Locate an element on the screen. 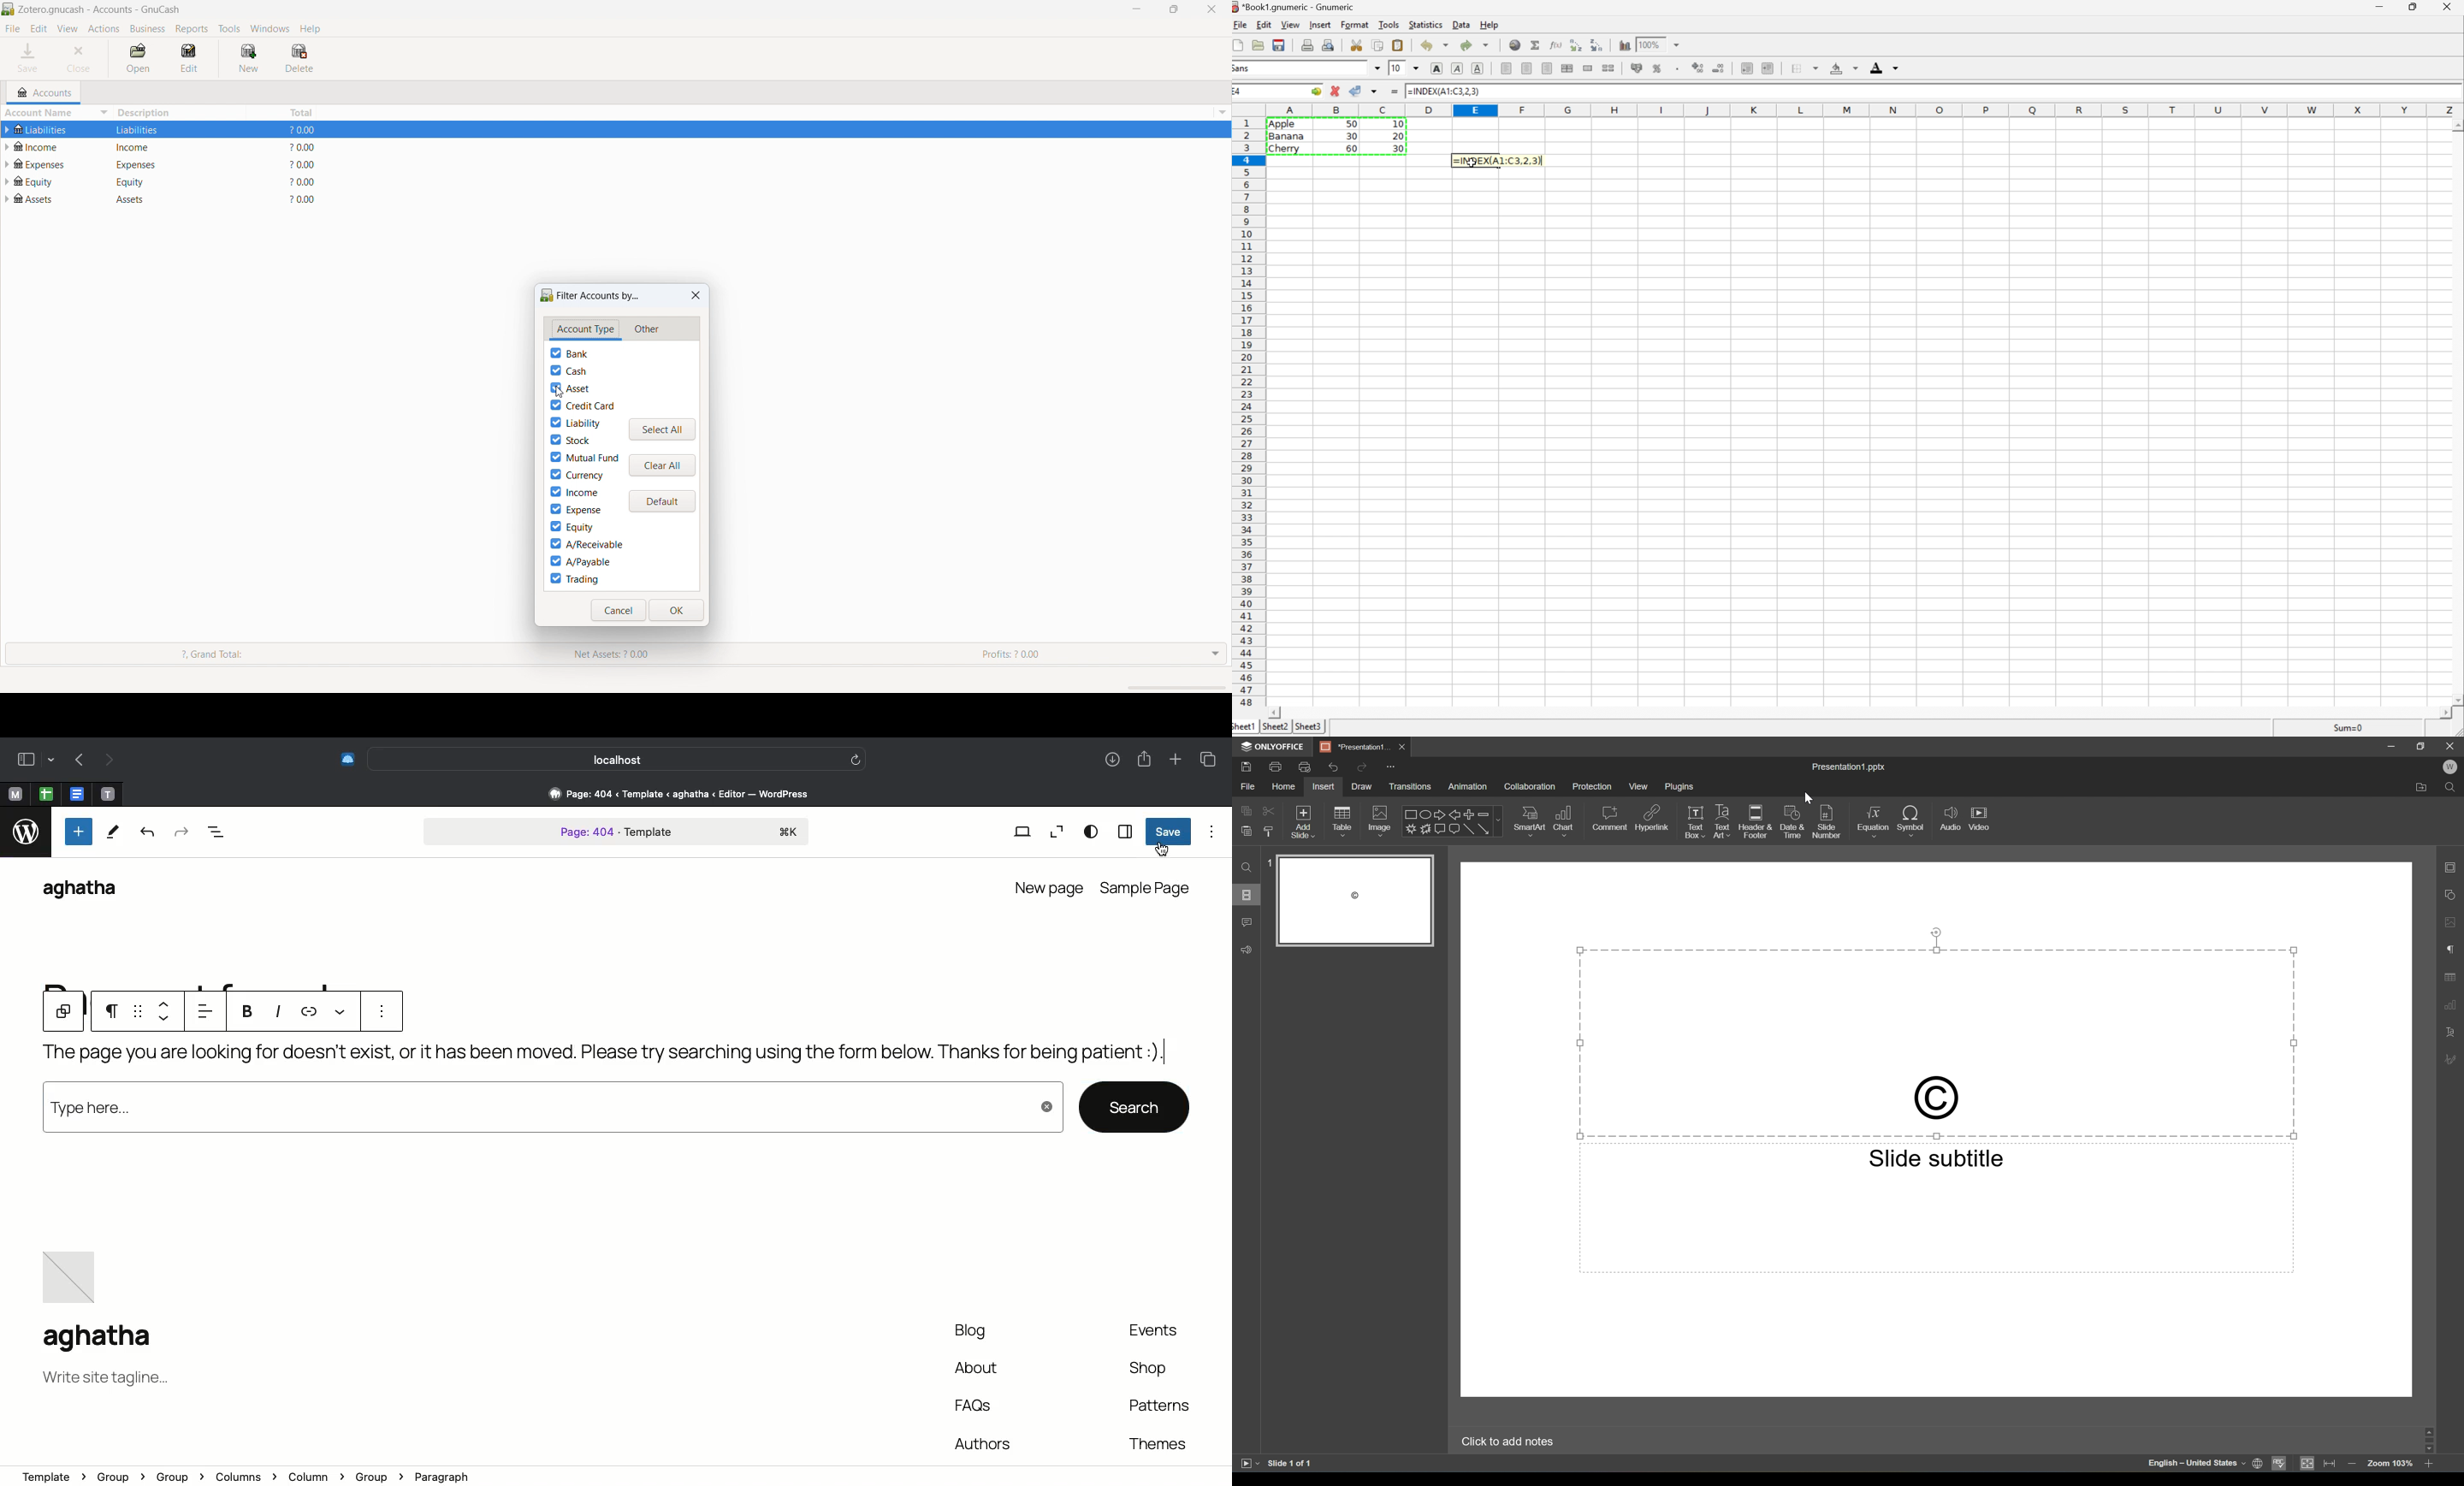 Image resolution: width=2464 pixels, height=1512 pixels. stock is located at coordinates (570, 439).